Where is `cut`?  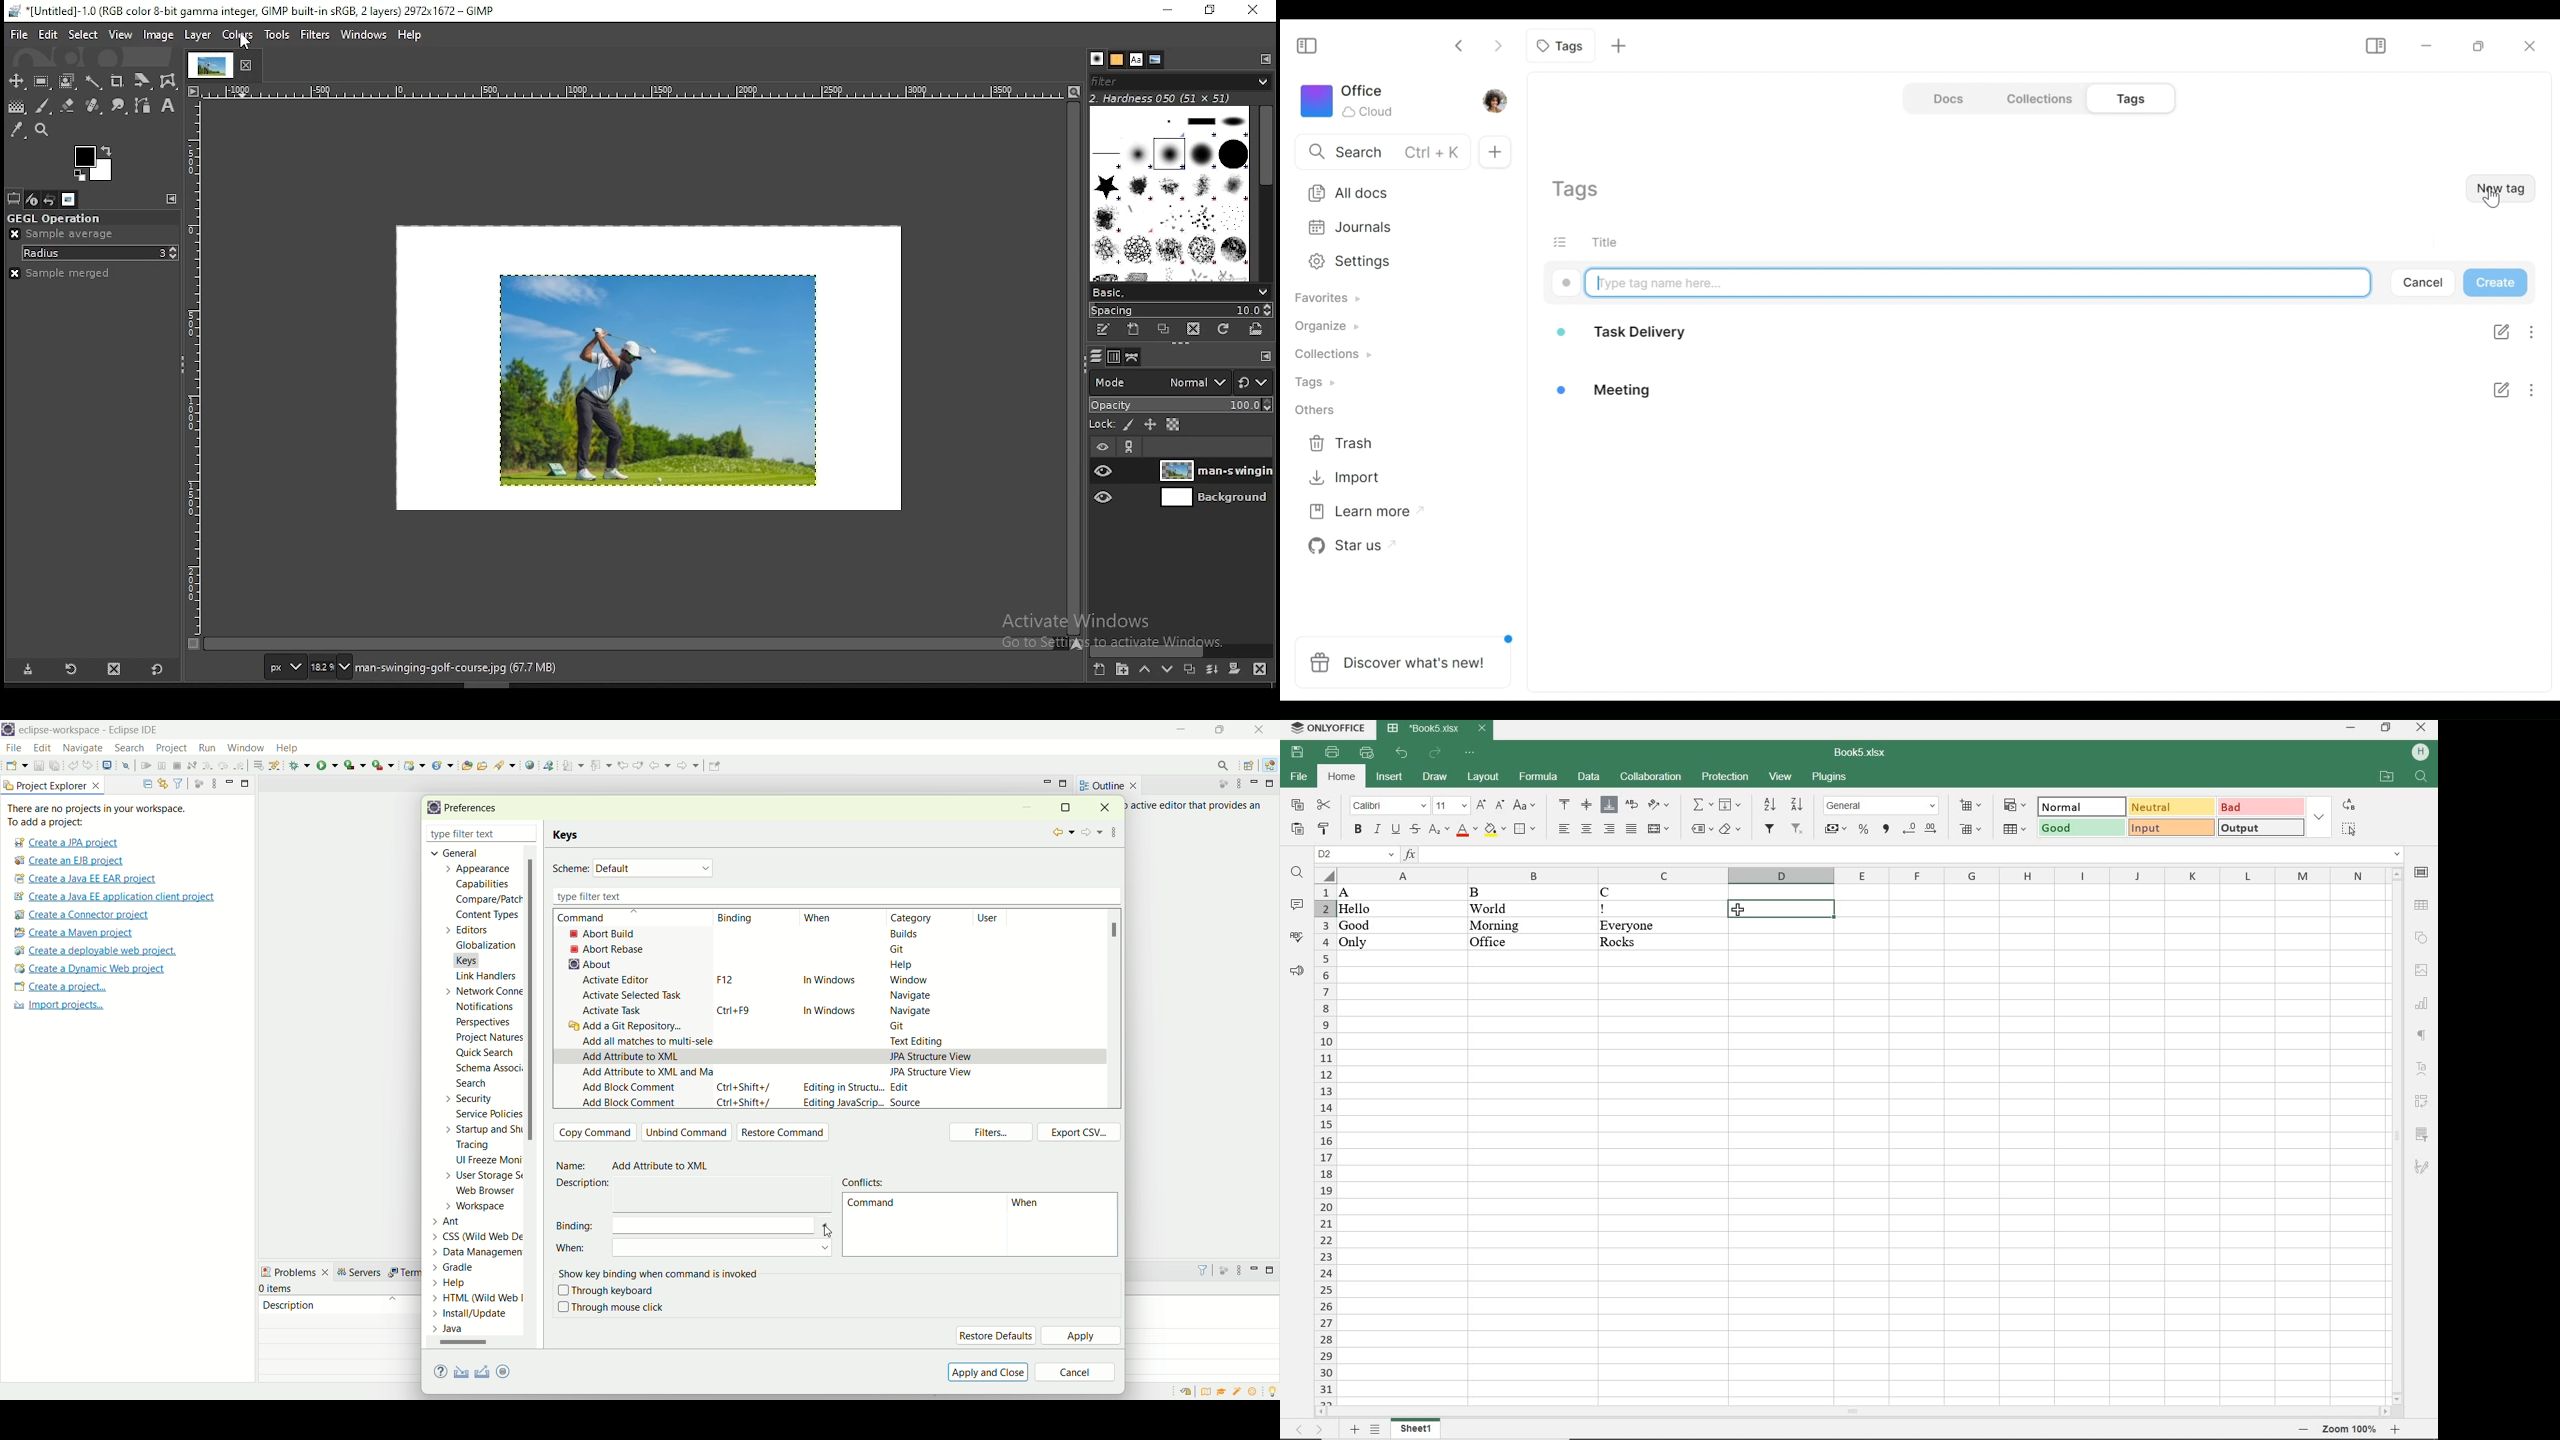
cut is located at coordinates (1326, 805).